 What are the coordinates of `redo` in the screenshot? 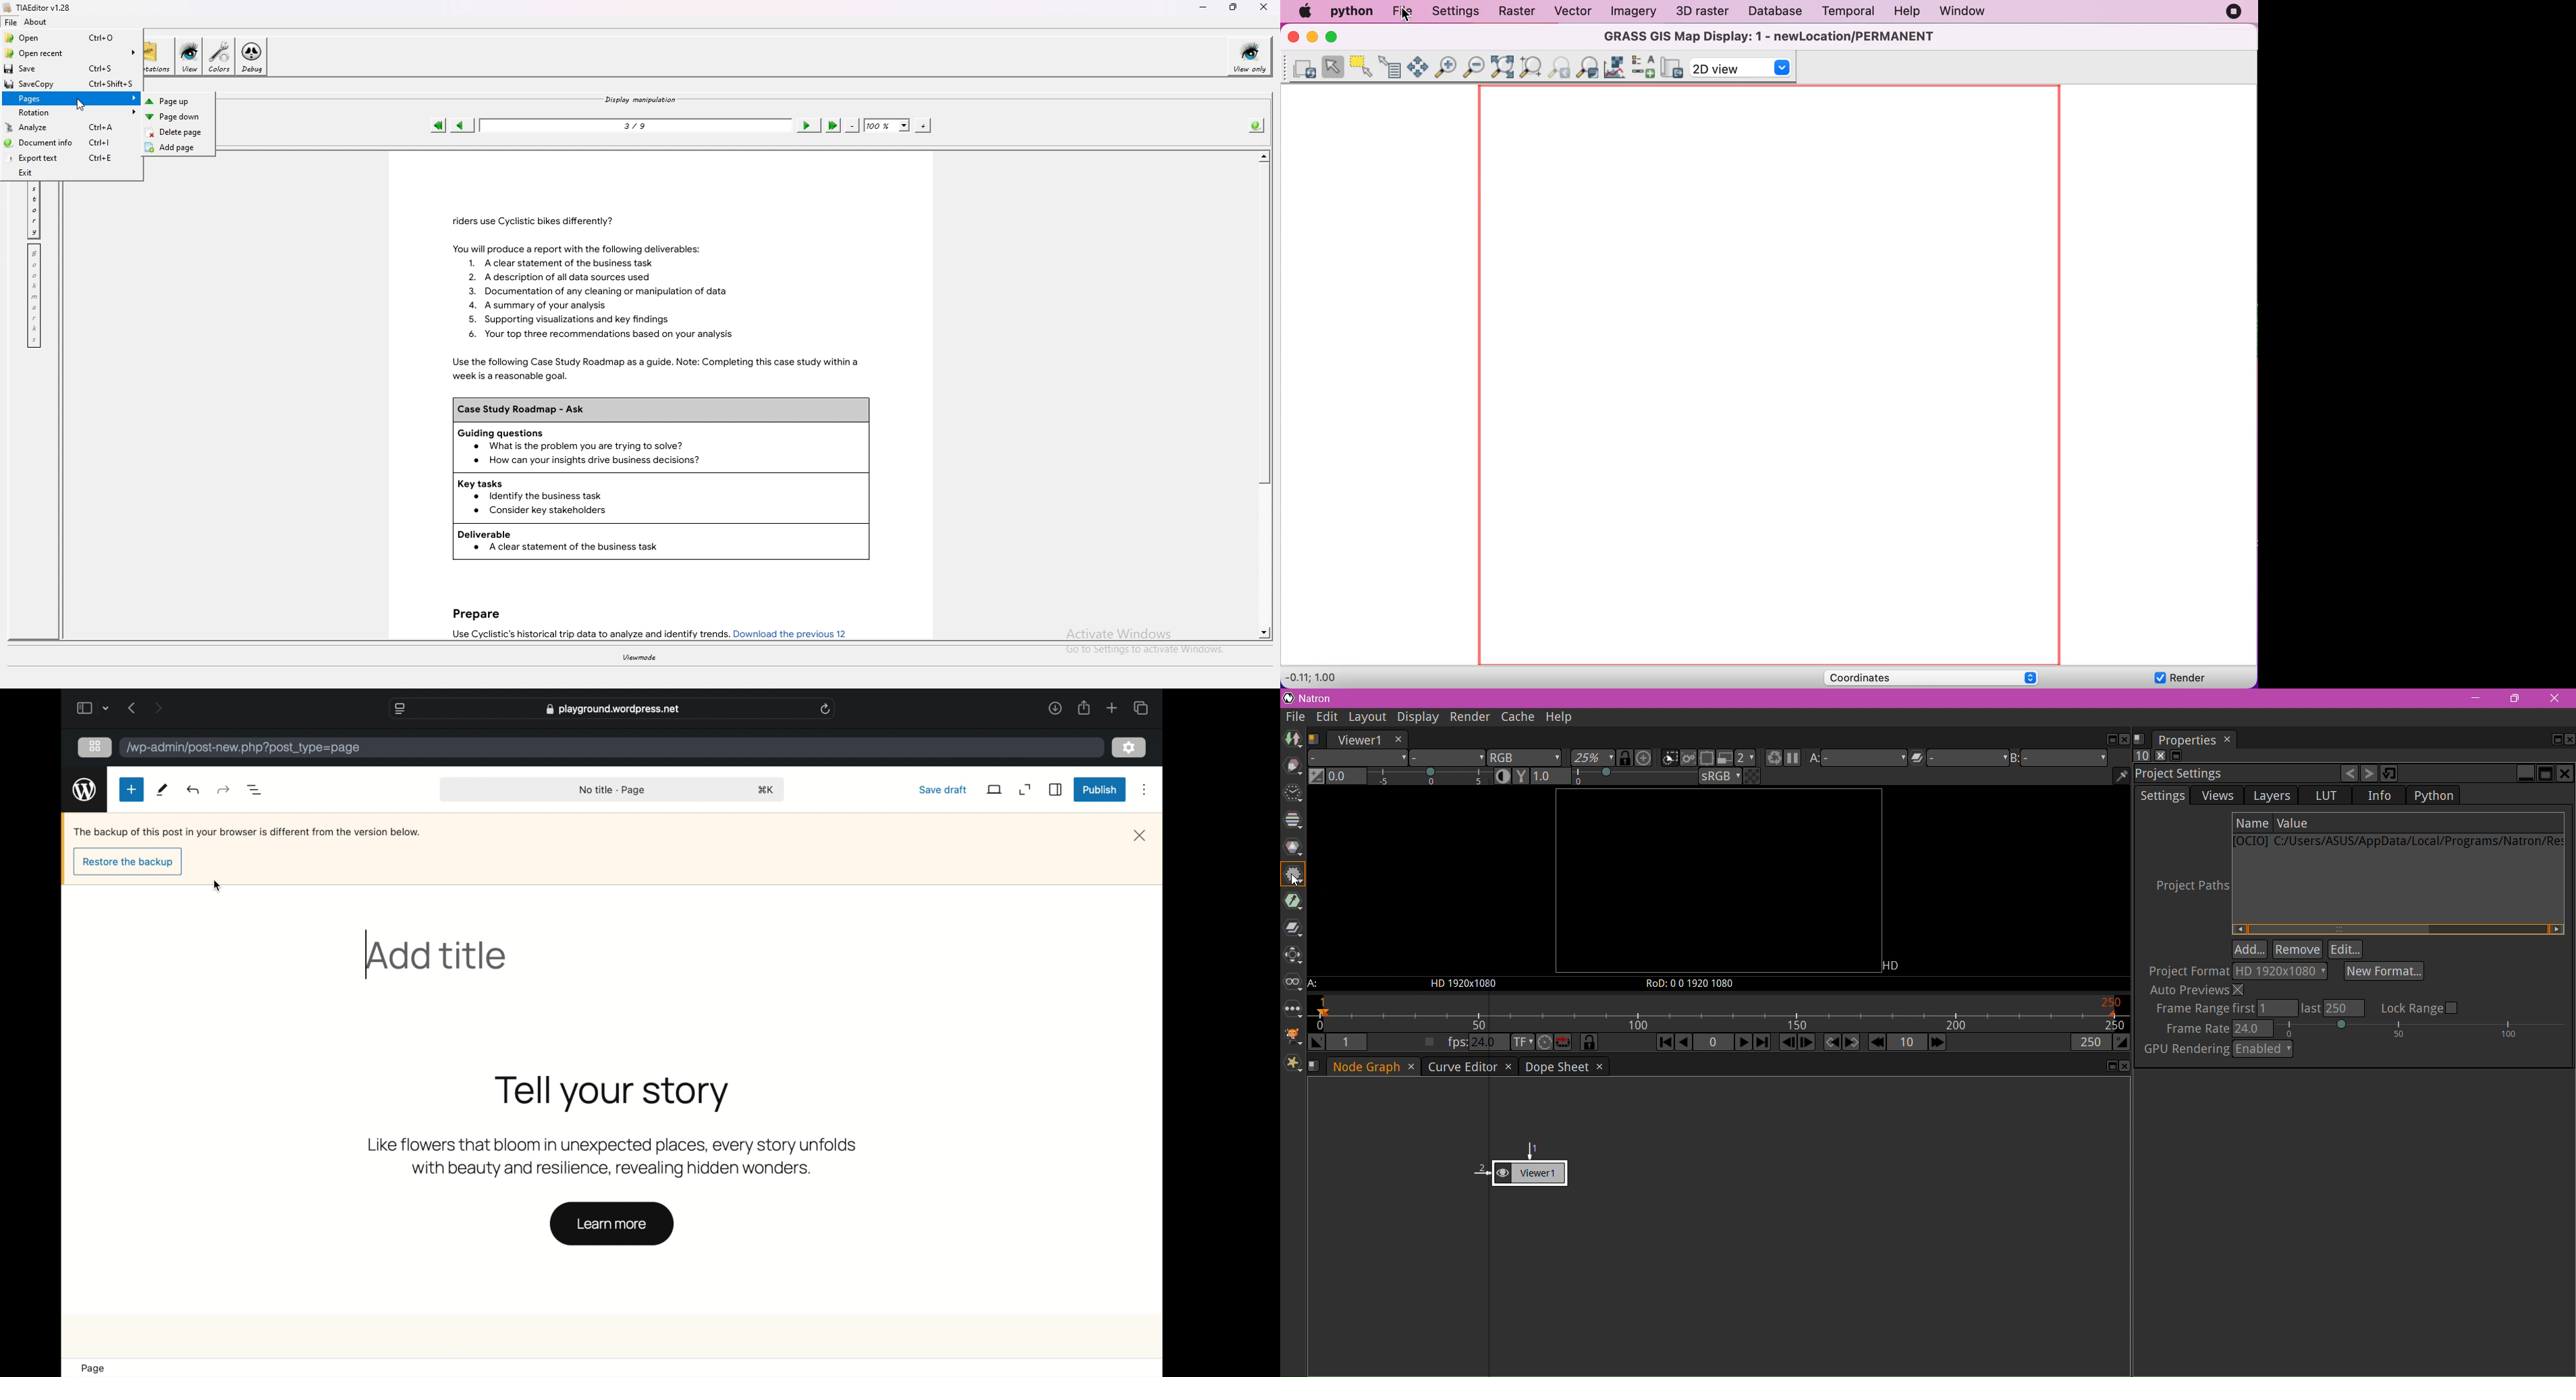 It's located at (194, 789).